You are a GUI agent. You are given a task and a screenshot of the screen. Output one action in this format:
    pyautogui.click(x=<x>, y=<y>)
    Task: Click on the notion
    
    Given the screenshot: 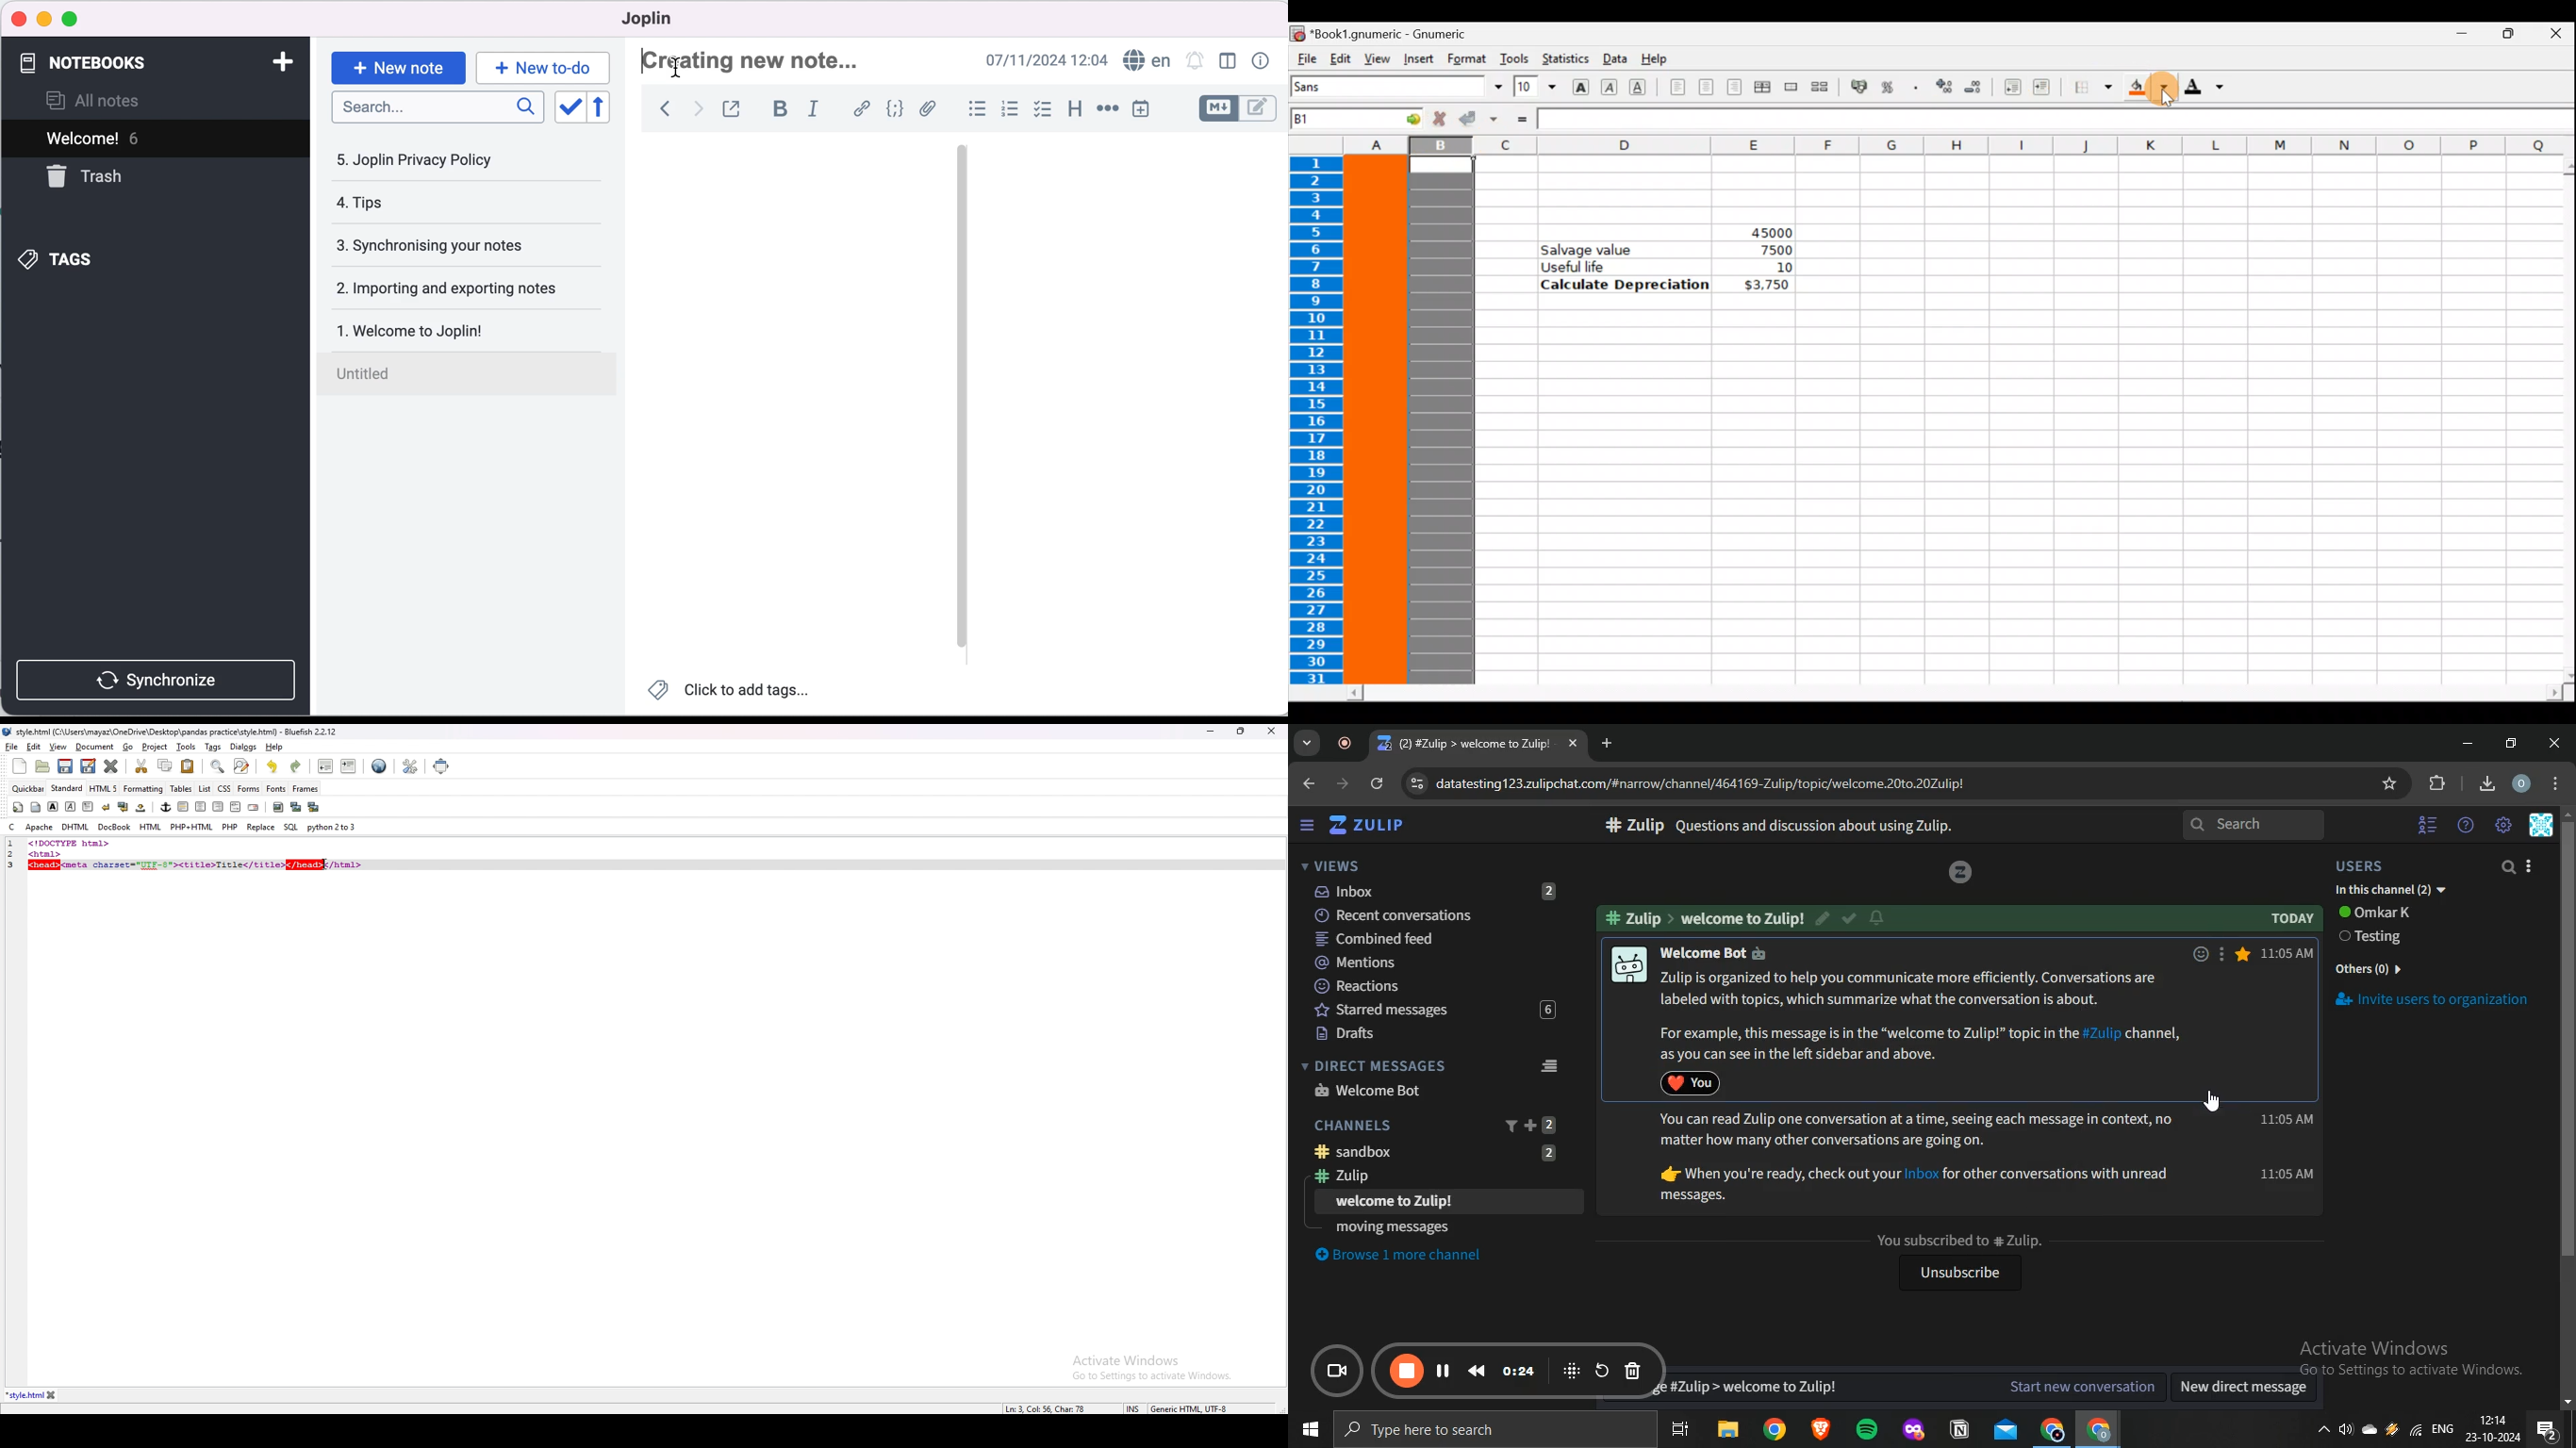 What is the action you would take?
    pyautogui.click(x=1961, y=1430)
    